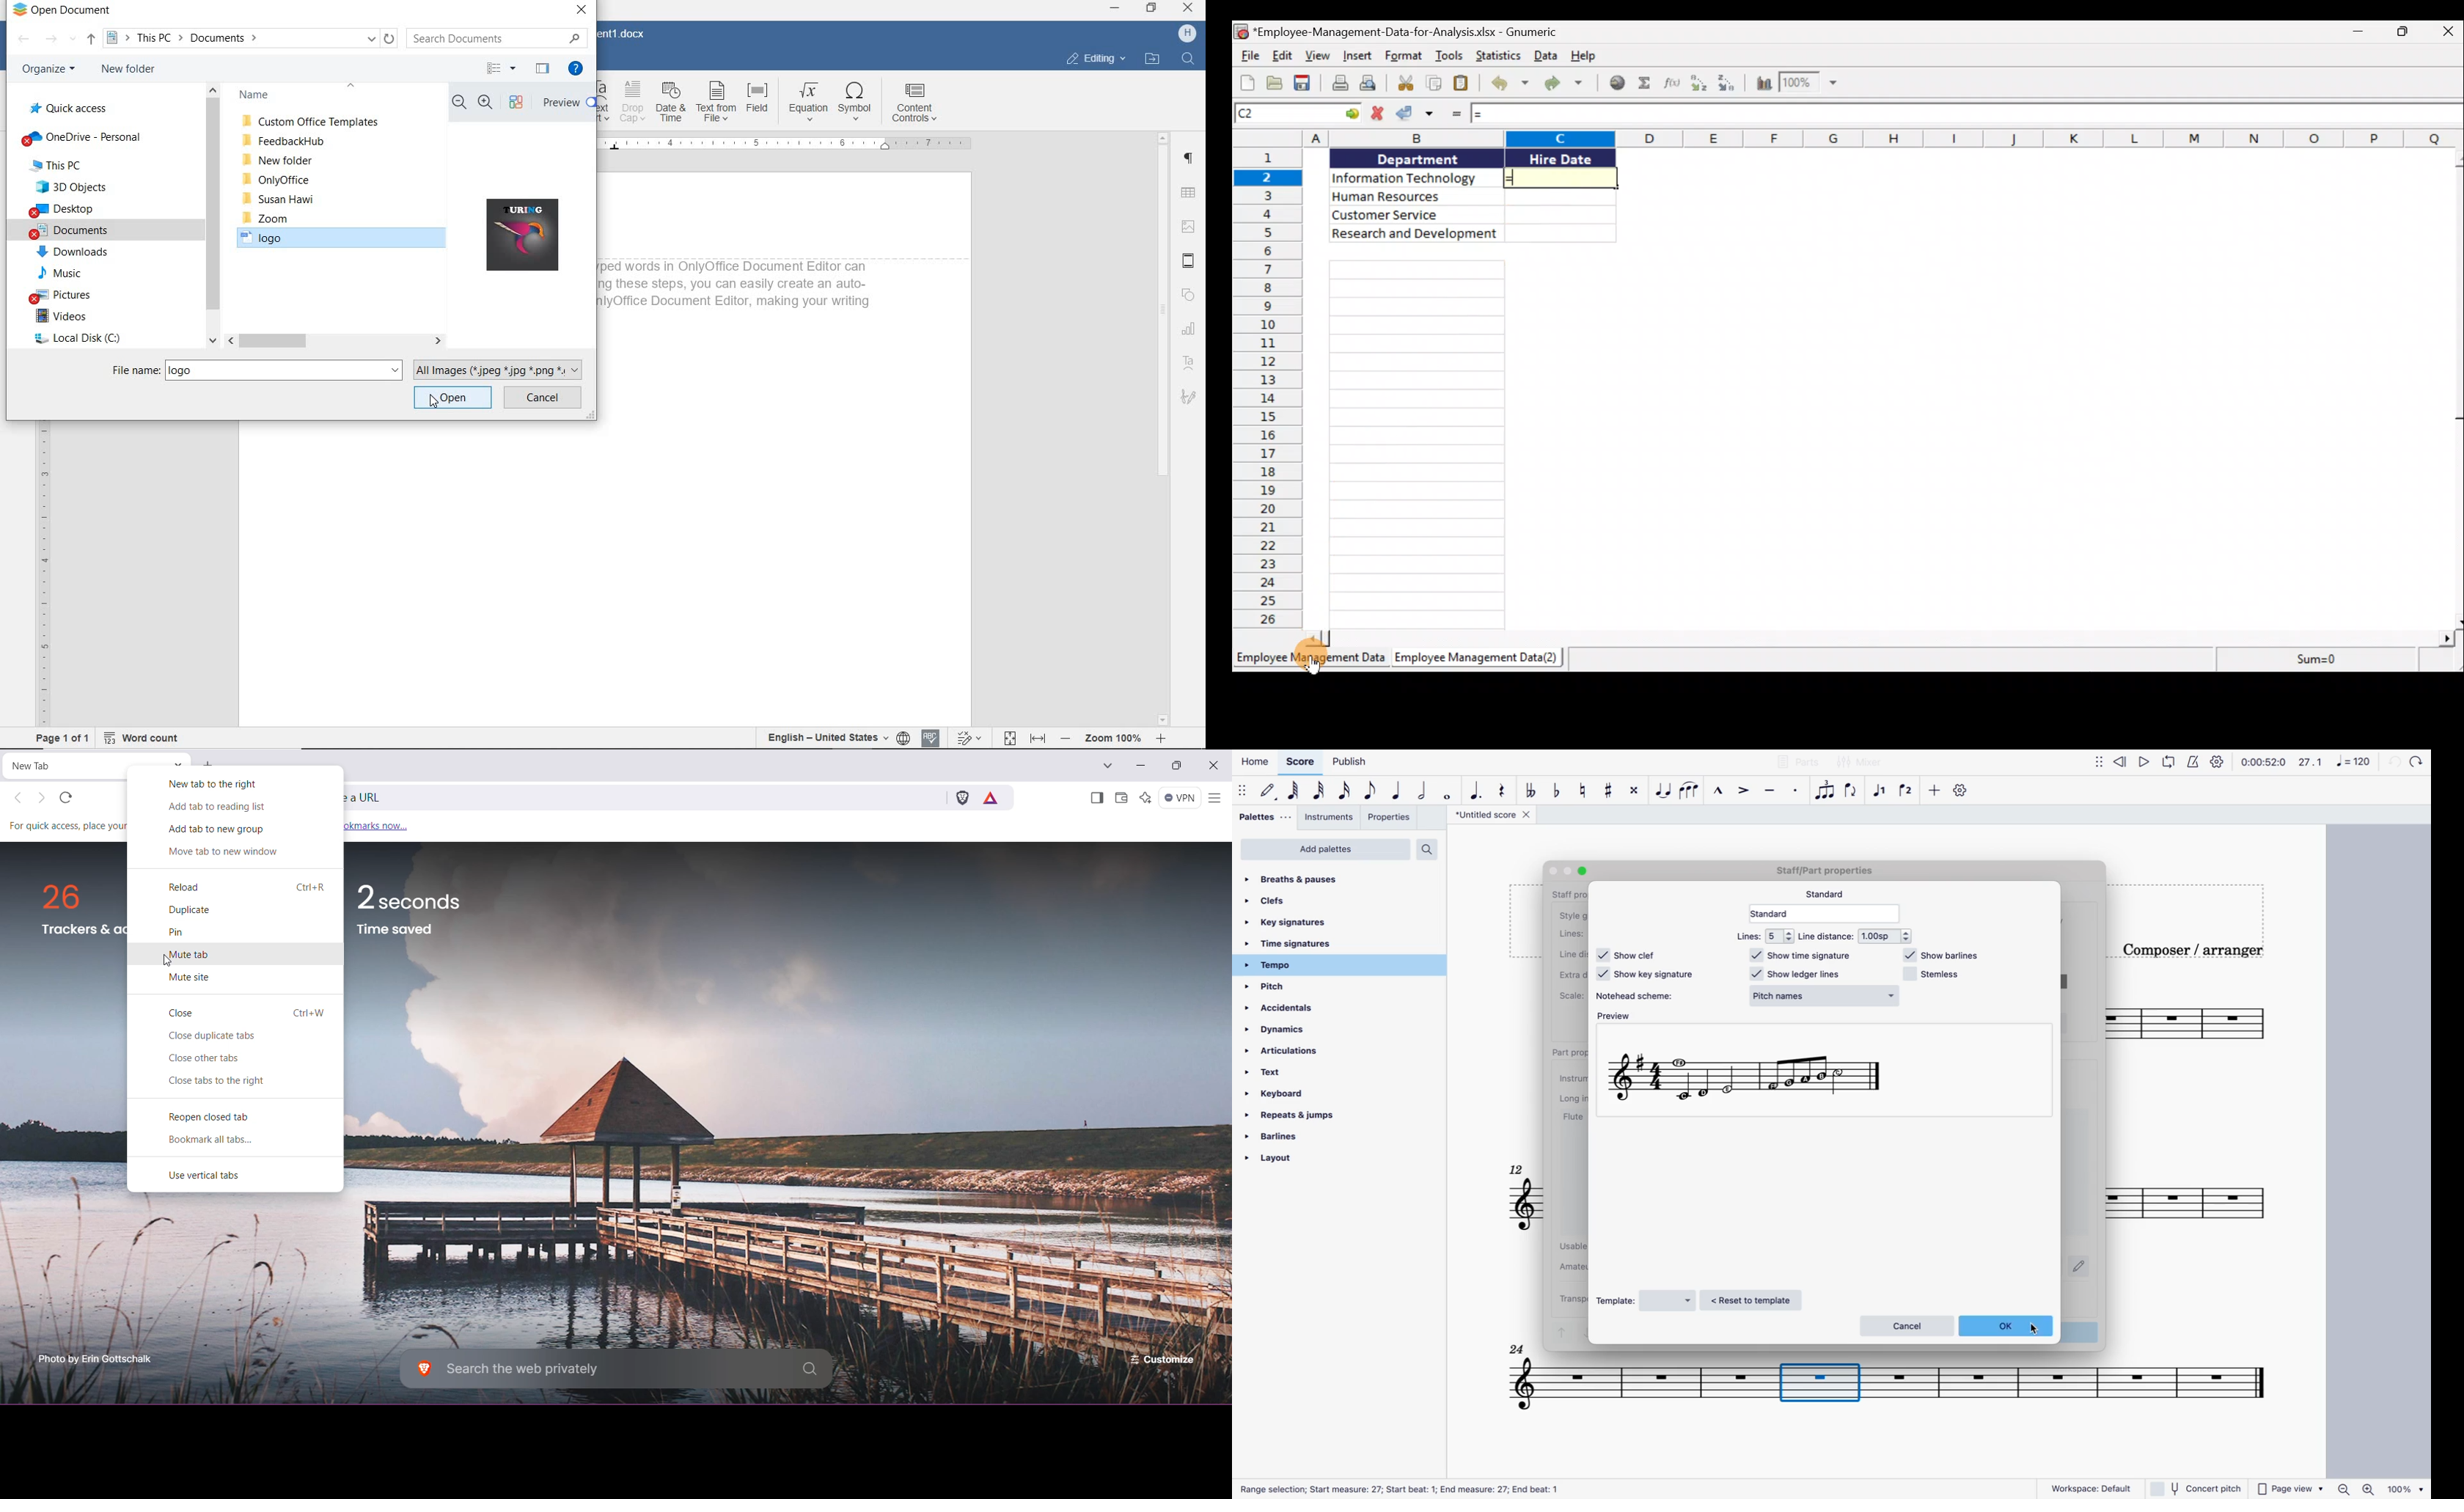 This screenshot has height=1512, width=2464. I want to click on CLOSE, so click(1187, 7).